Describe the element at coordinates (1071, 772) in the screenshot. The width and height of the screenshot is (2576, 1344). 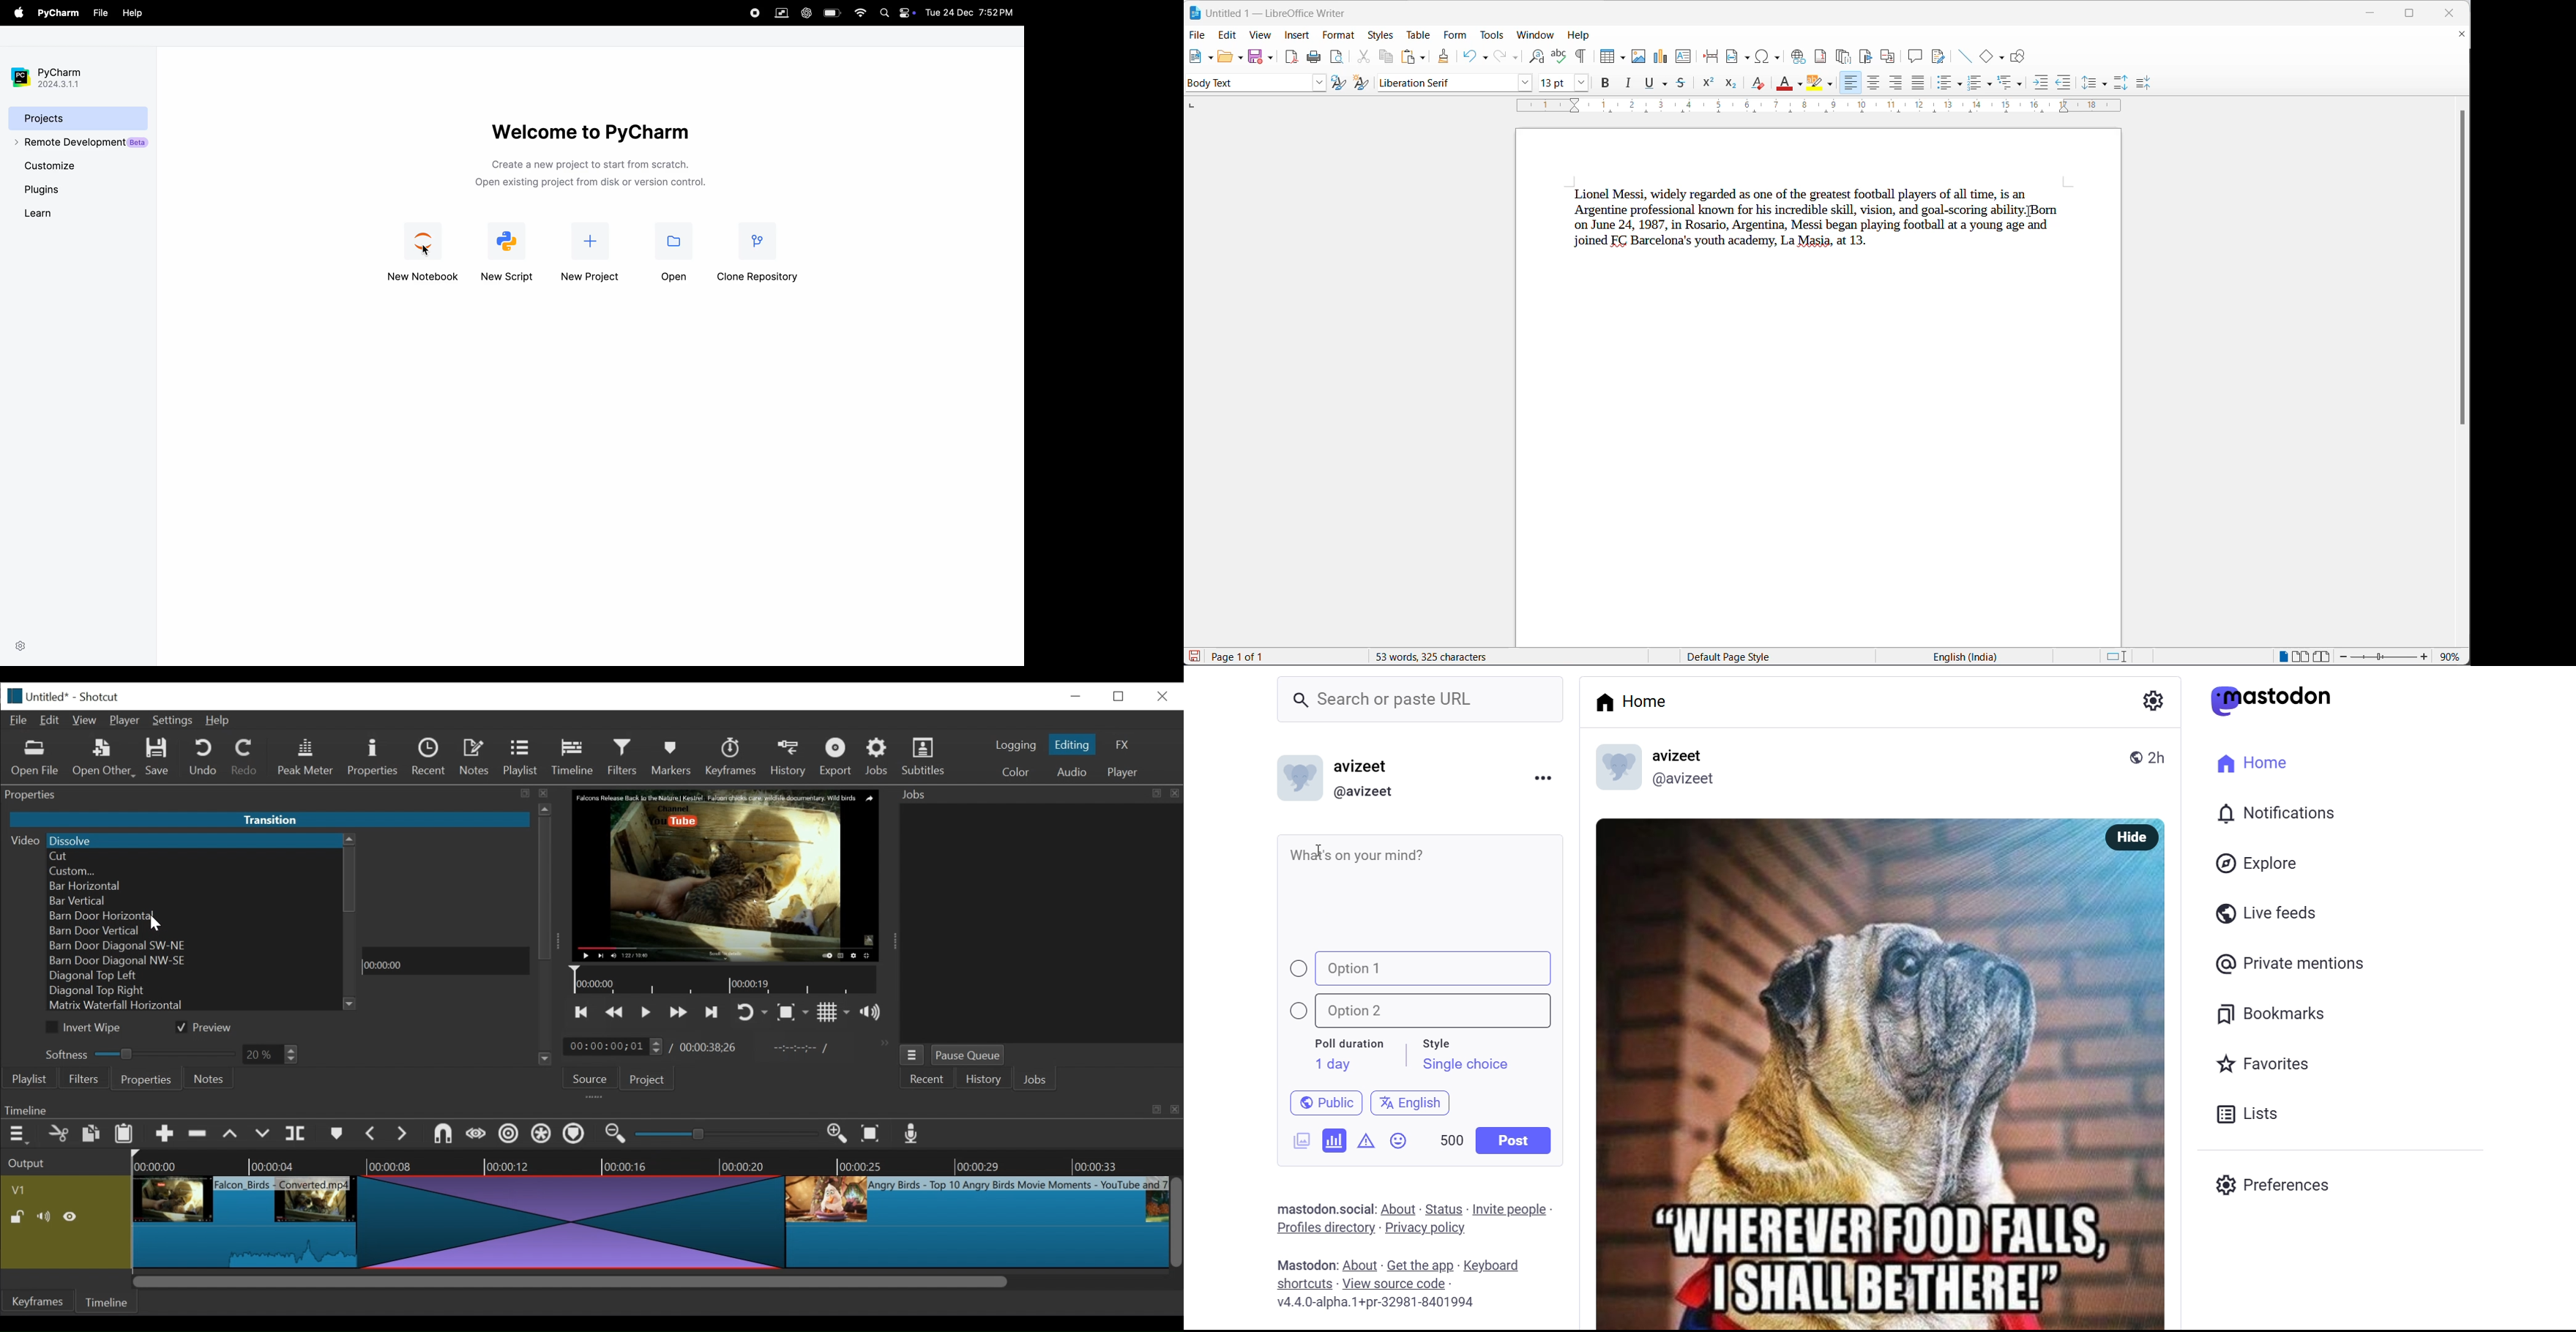
I see `Audio` at that location.